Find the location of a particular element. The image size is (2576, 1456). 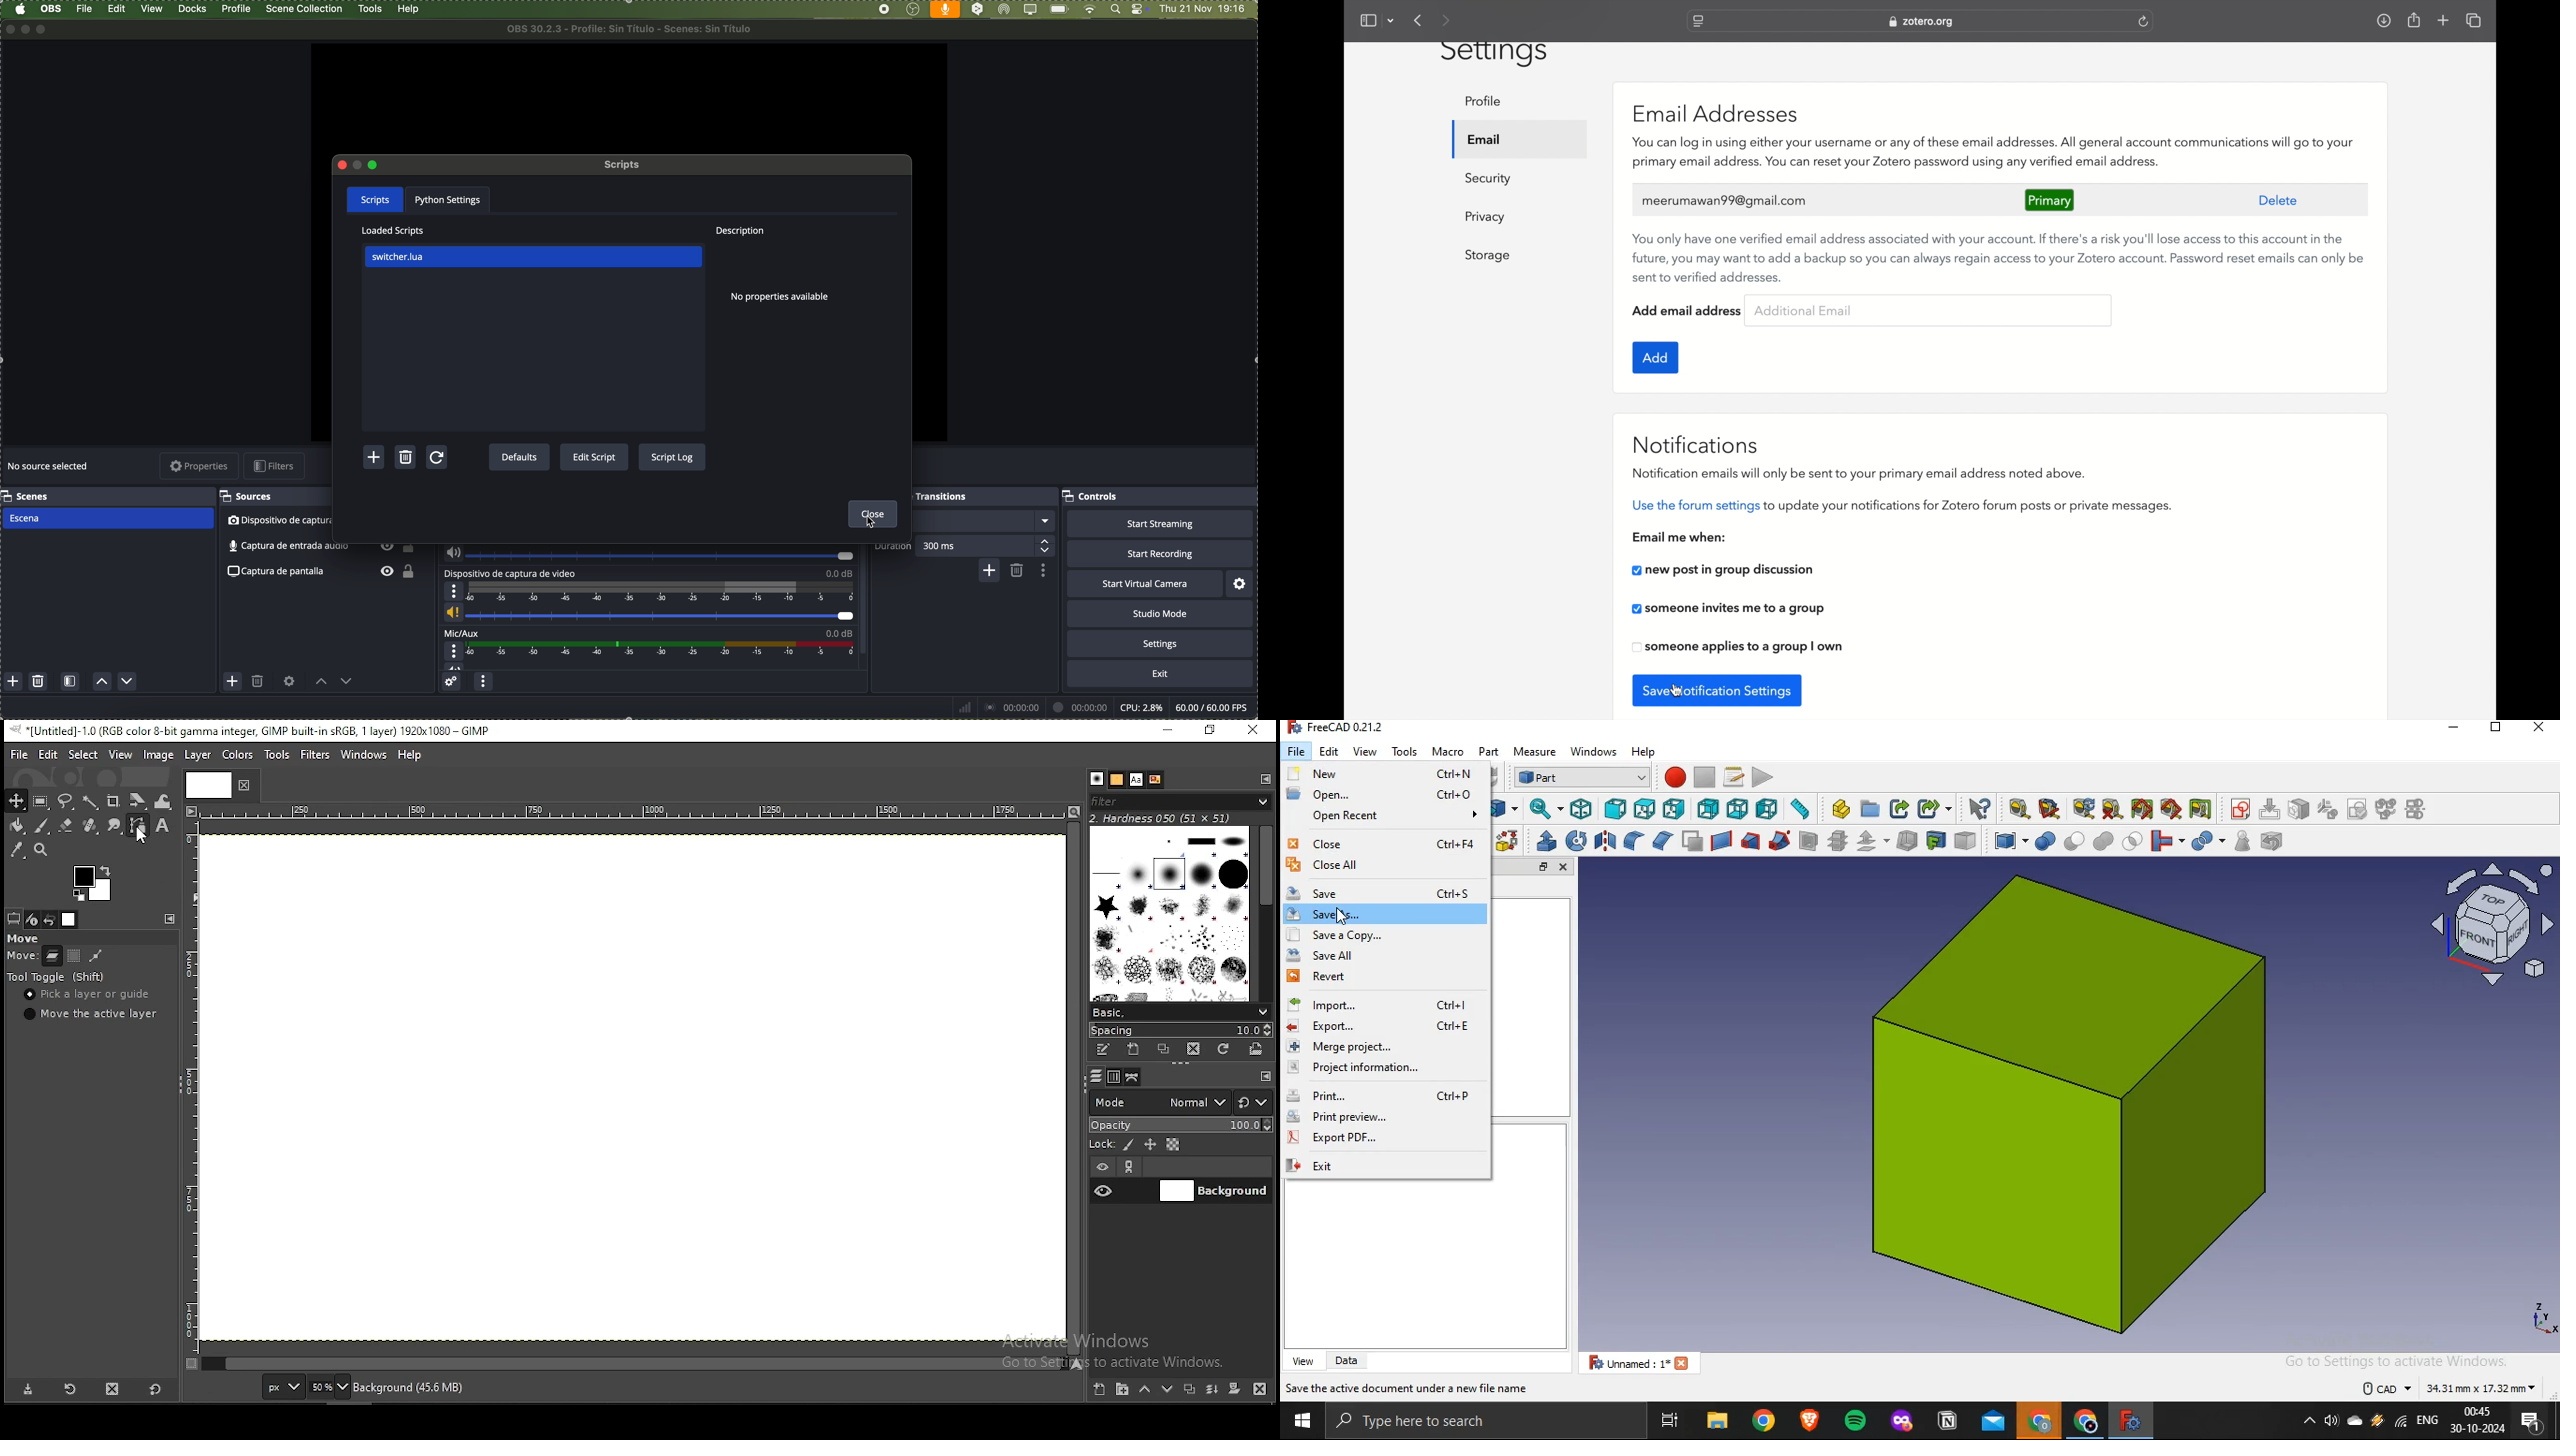

add a mask is located at coordinates (1235, 1389).